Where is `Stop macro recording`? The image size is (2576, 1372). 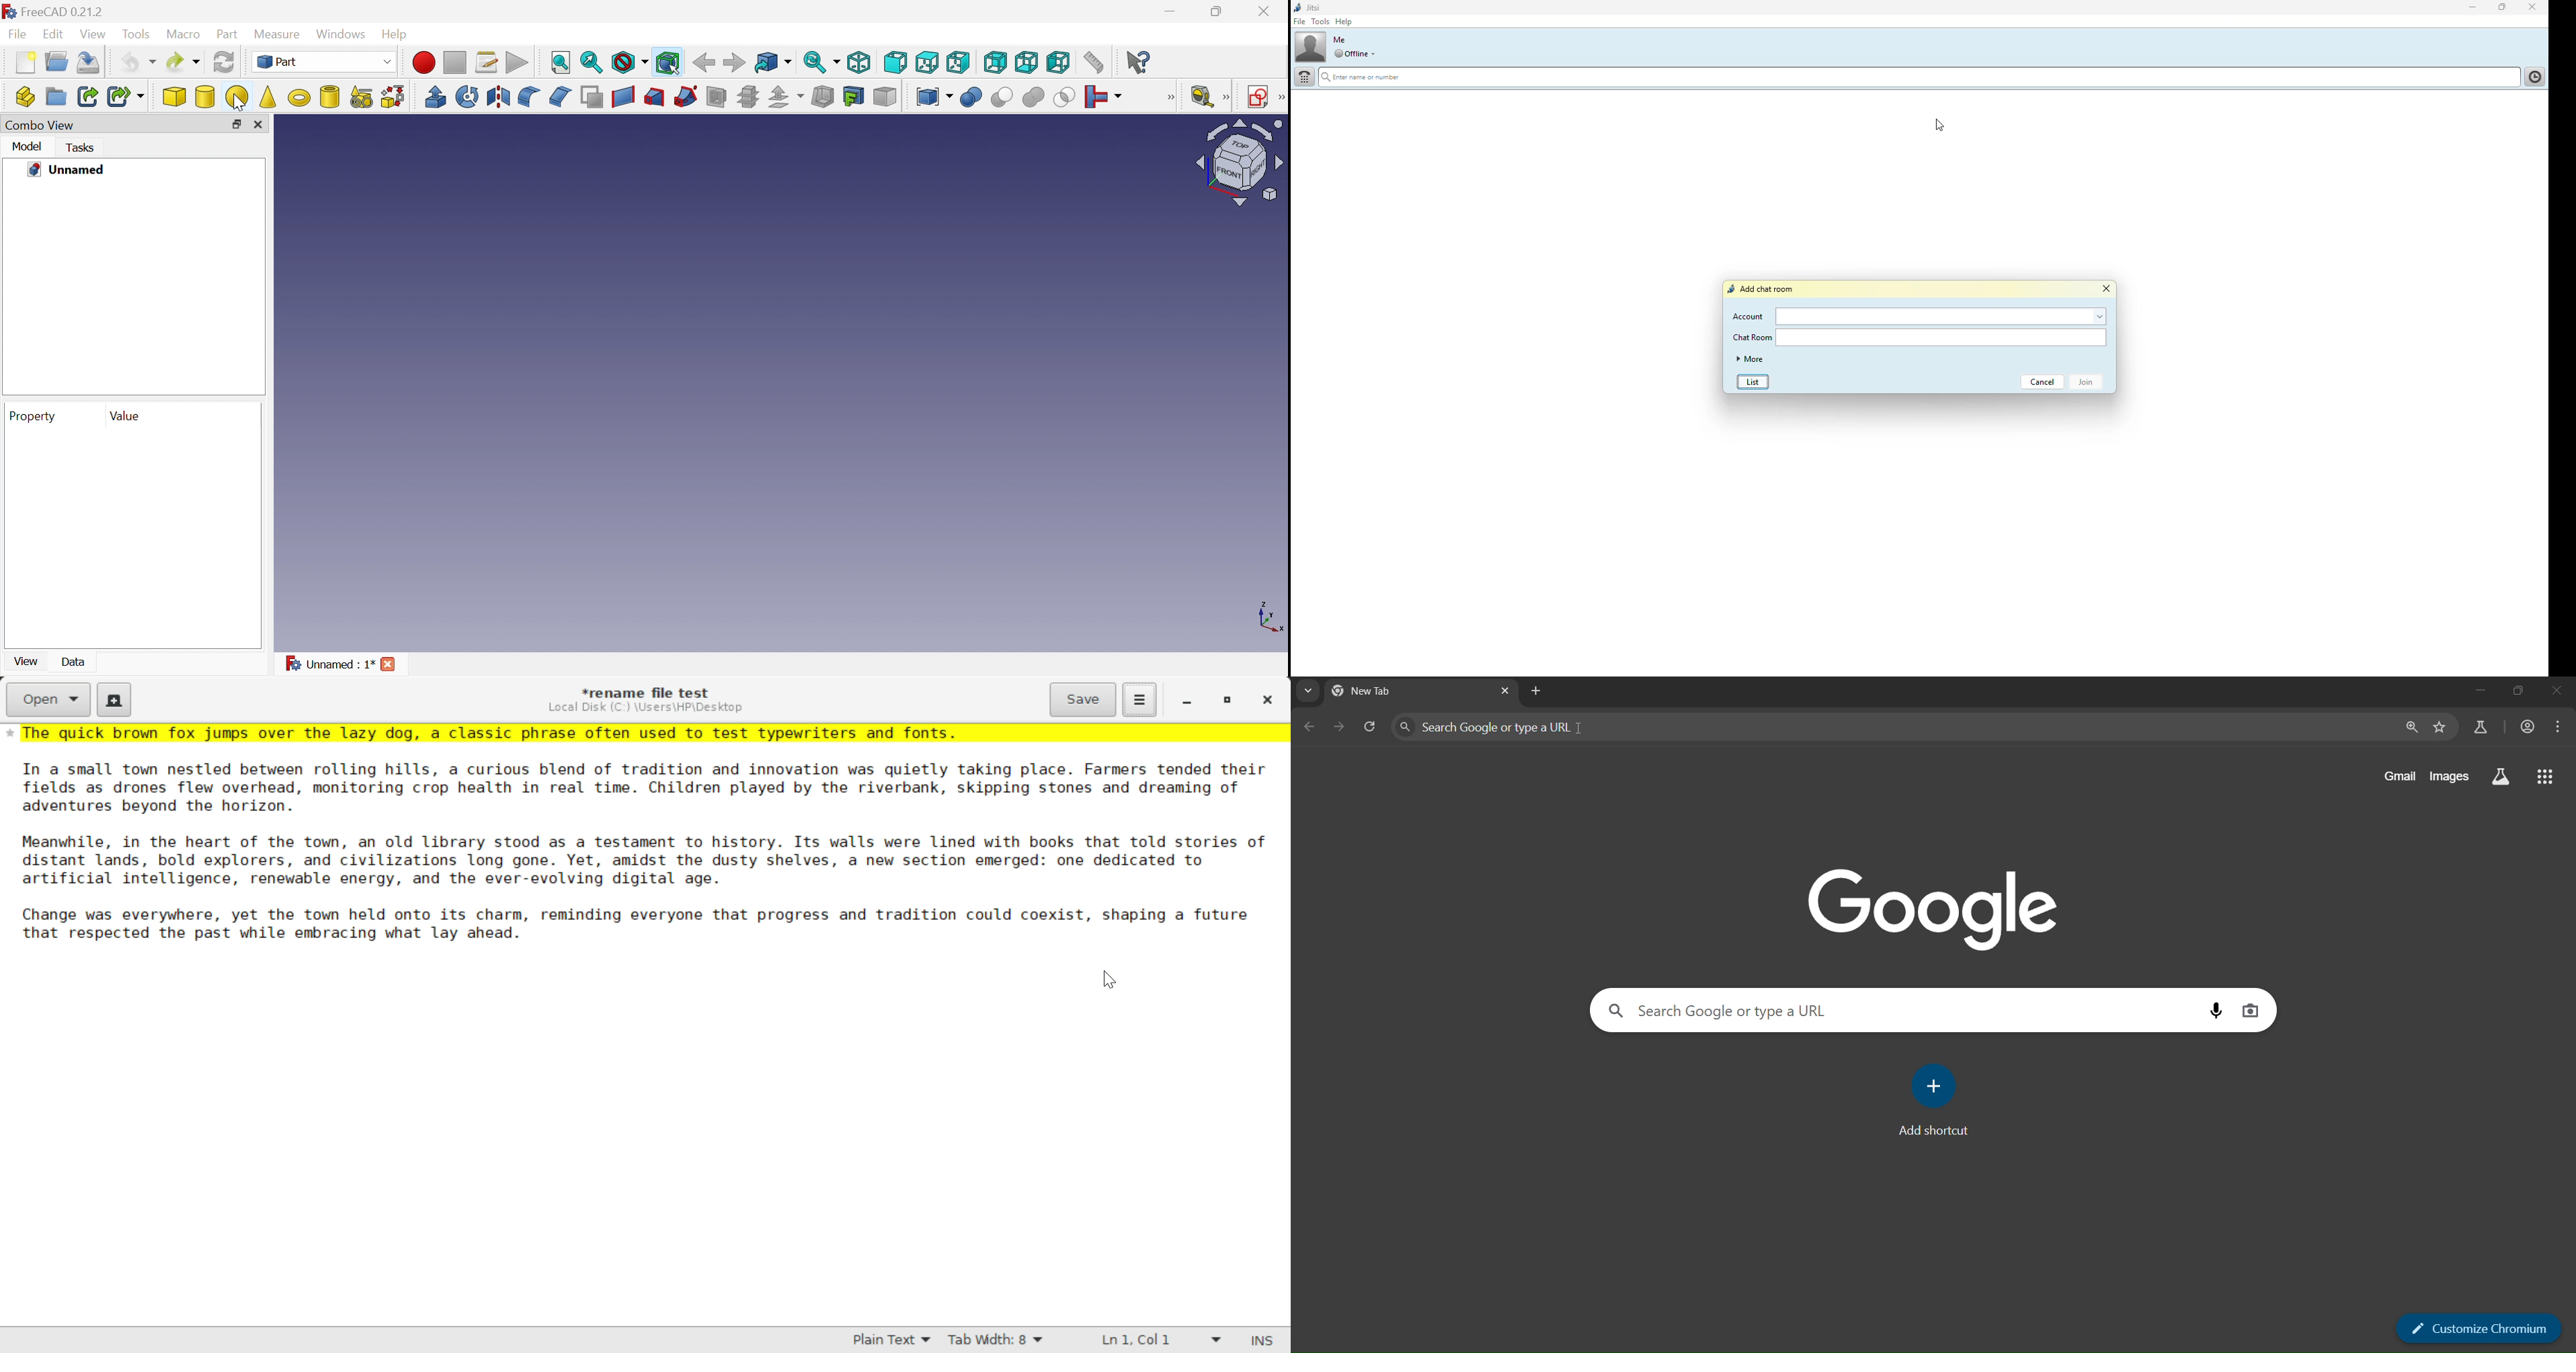
Stop macro recording is located at coordinates (455, 61).